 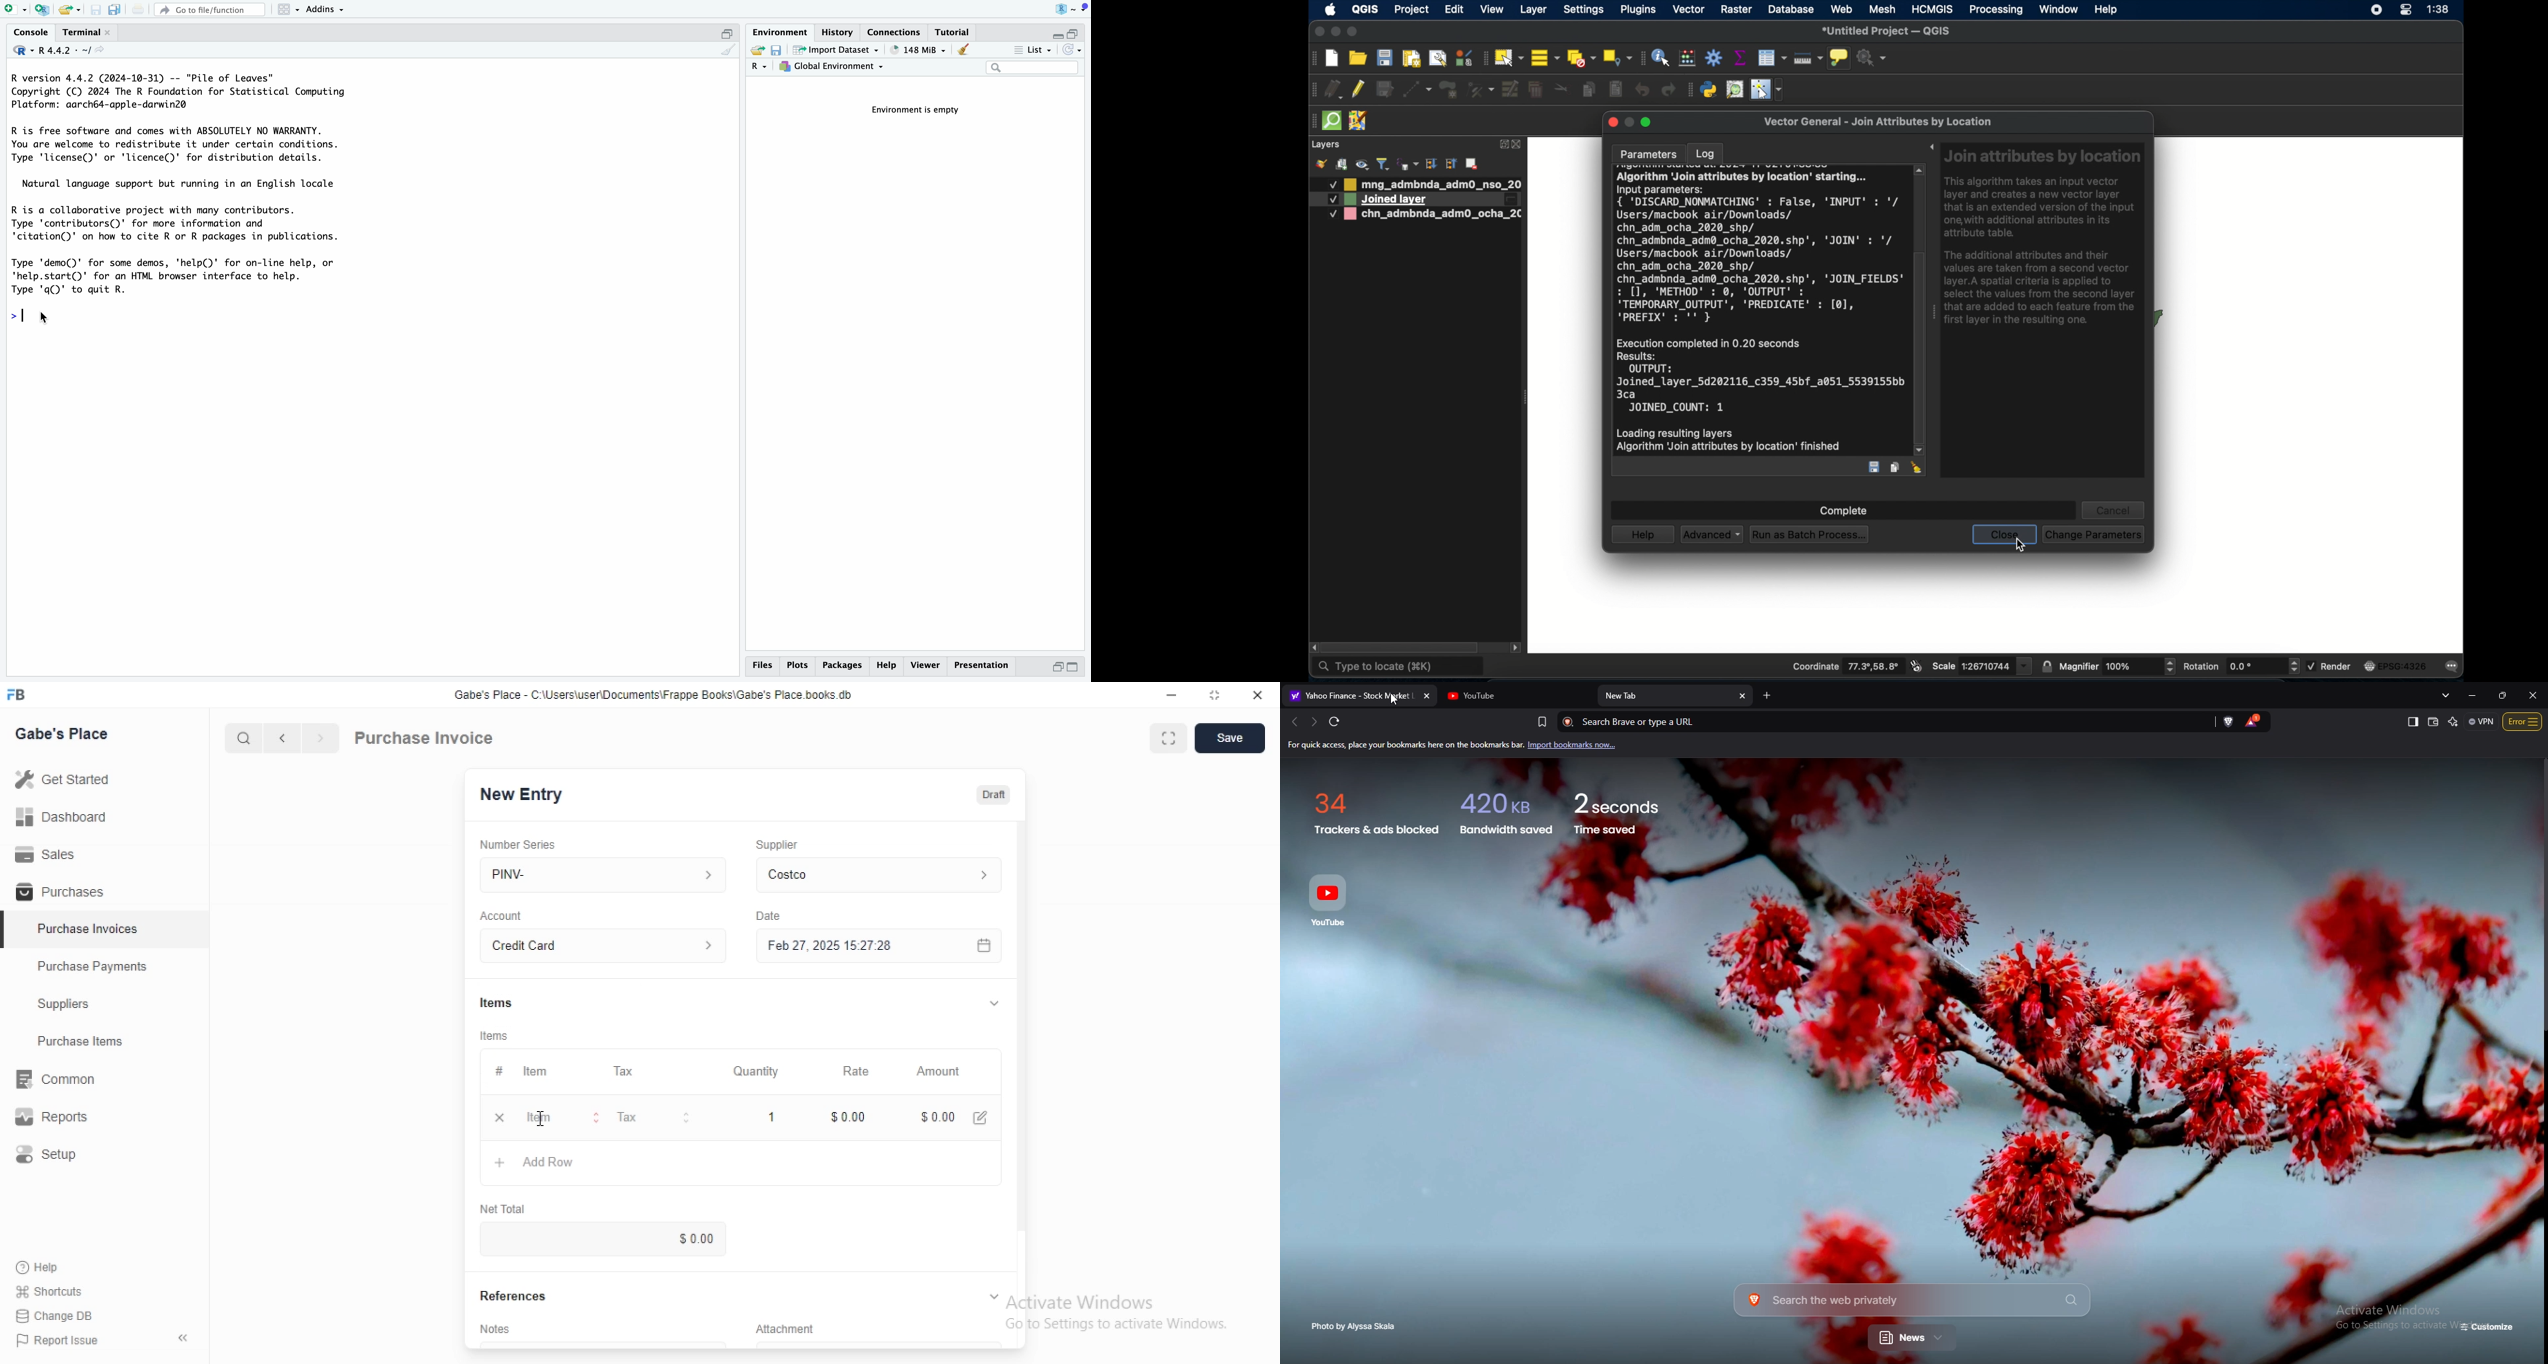 What do you see at coordinates (651, 1117) in the screenshot?
I see `Tax` at bounding box center [651, 1117].